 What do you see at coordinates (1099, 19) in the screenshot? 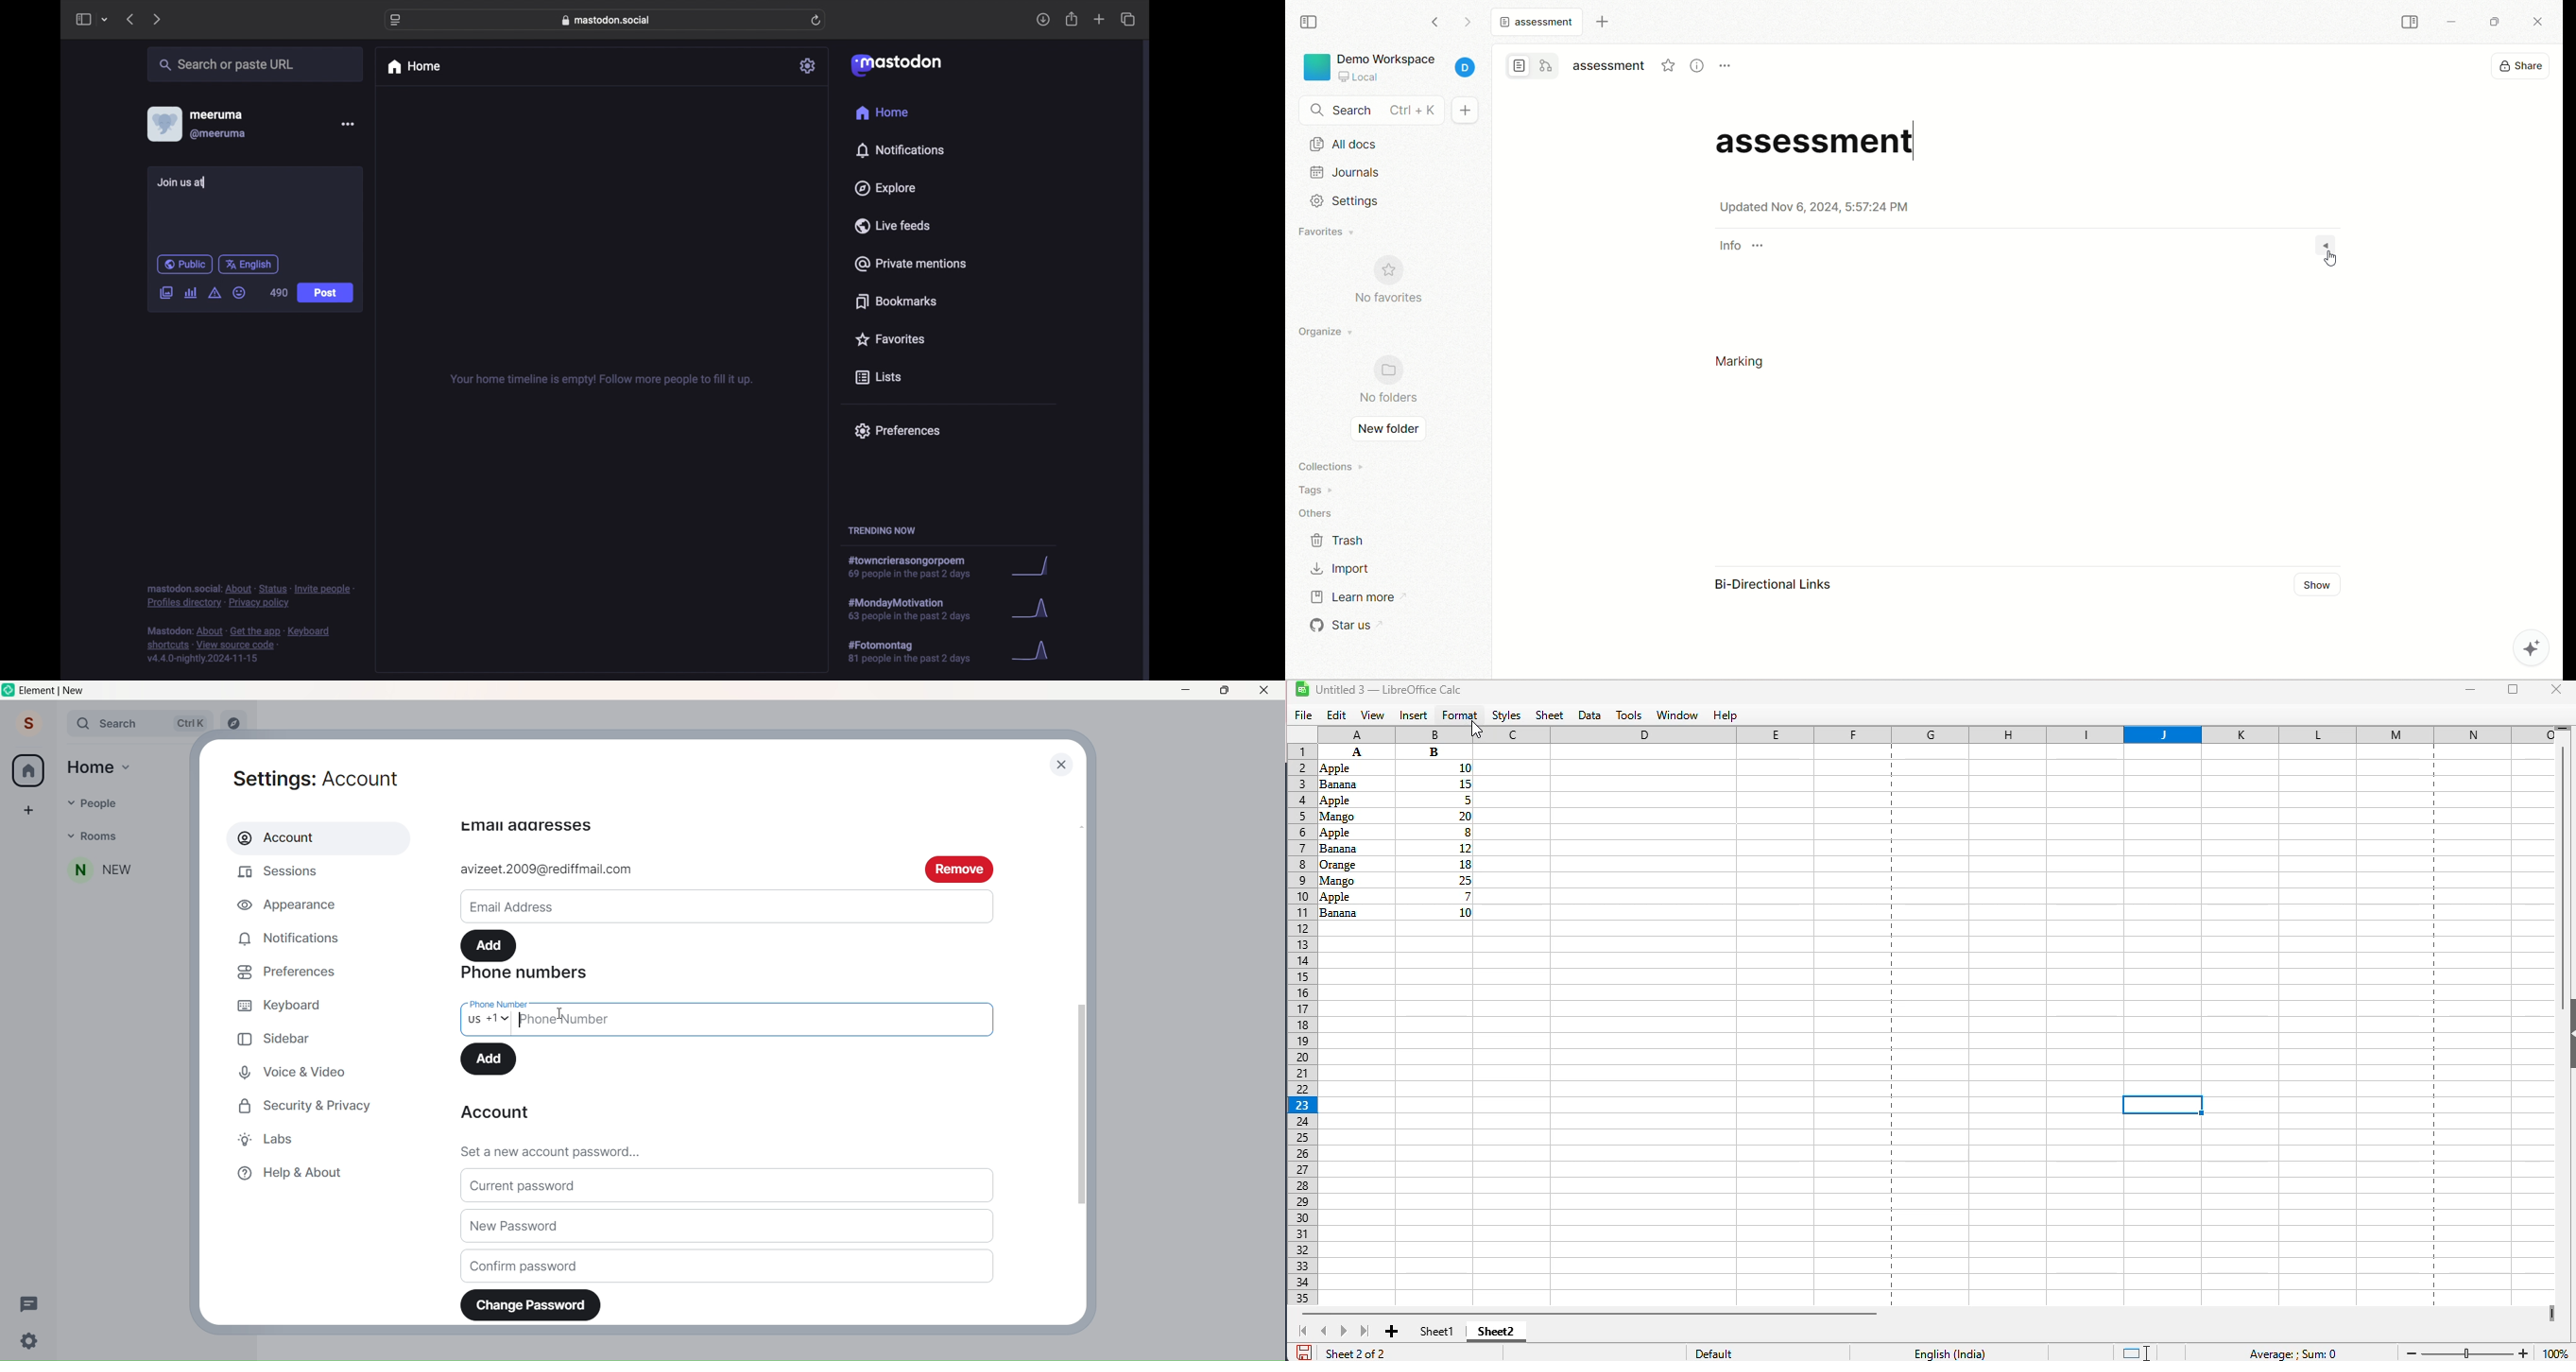
I see `new tab` at bounding box center [1099, 19].